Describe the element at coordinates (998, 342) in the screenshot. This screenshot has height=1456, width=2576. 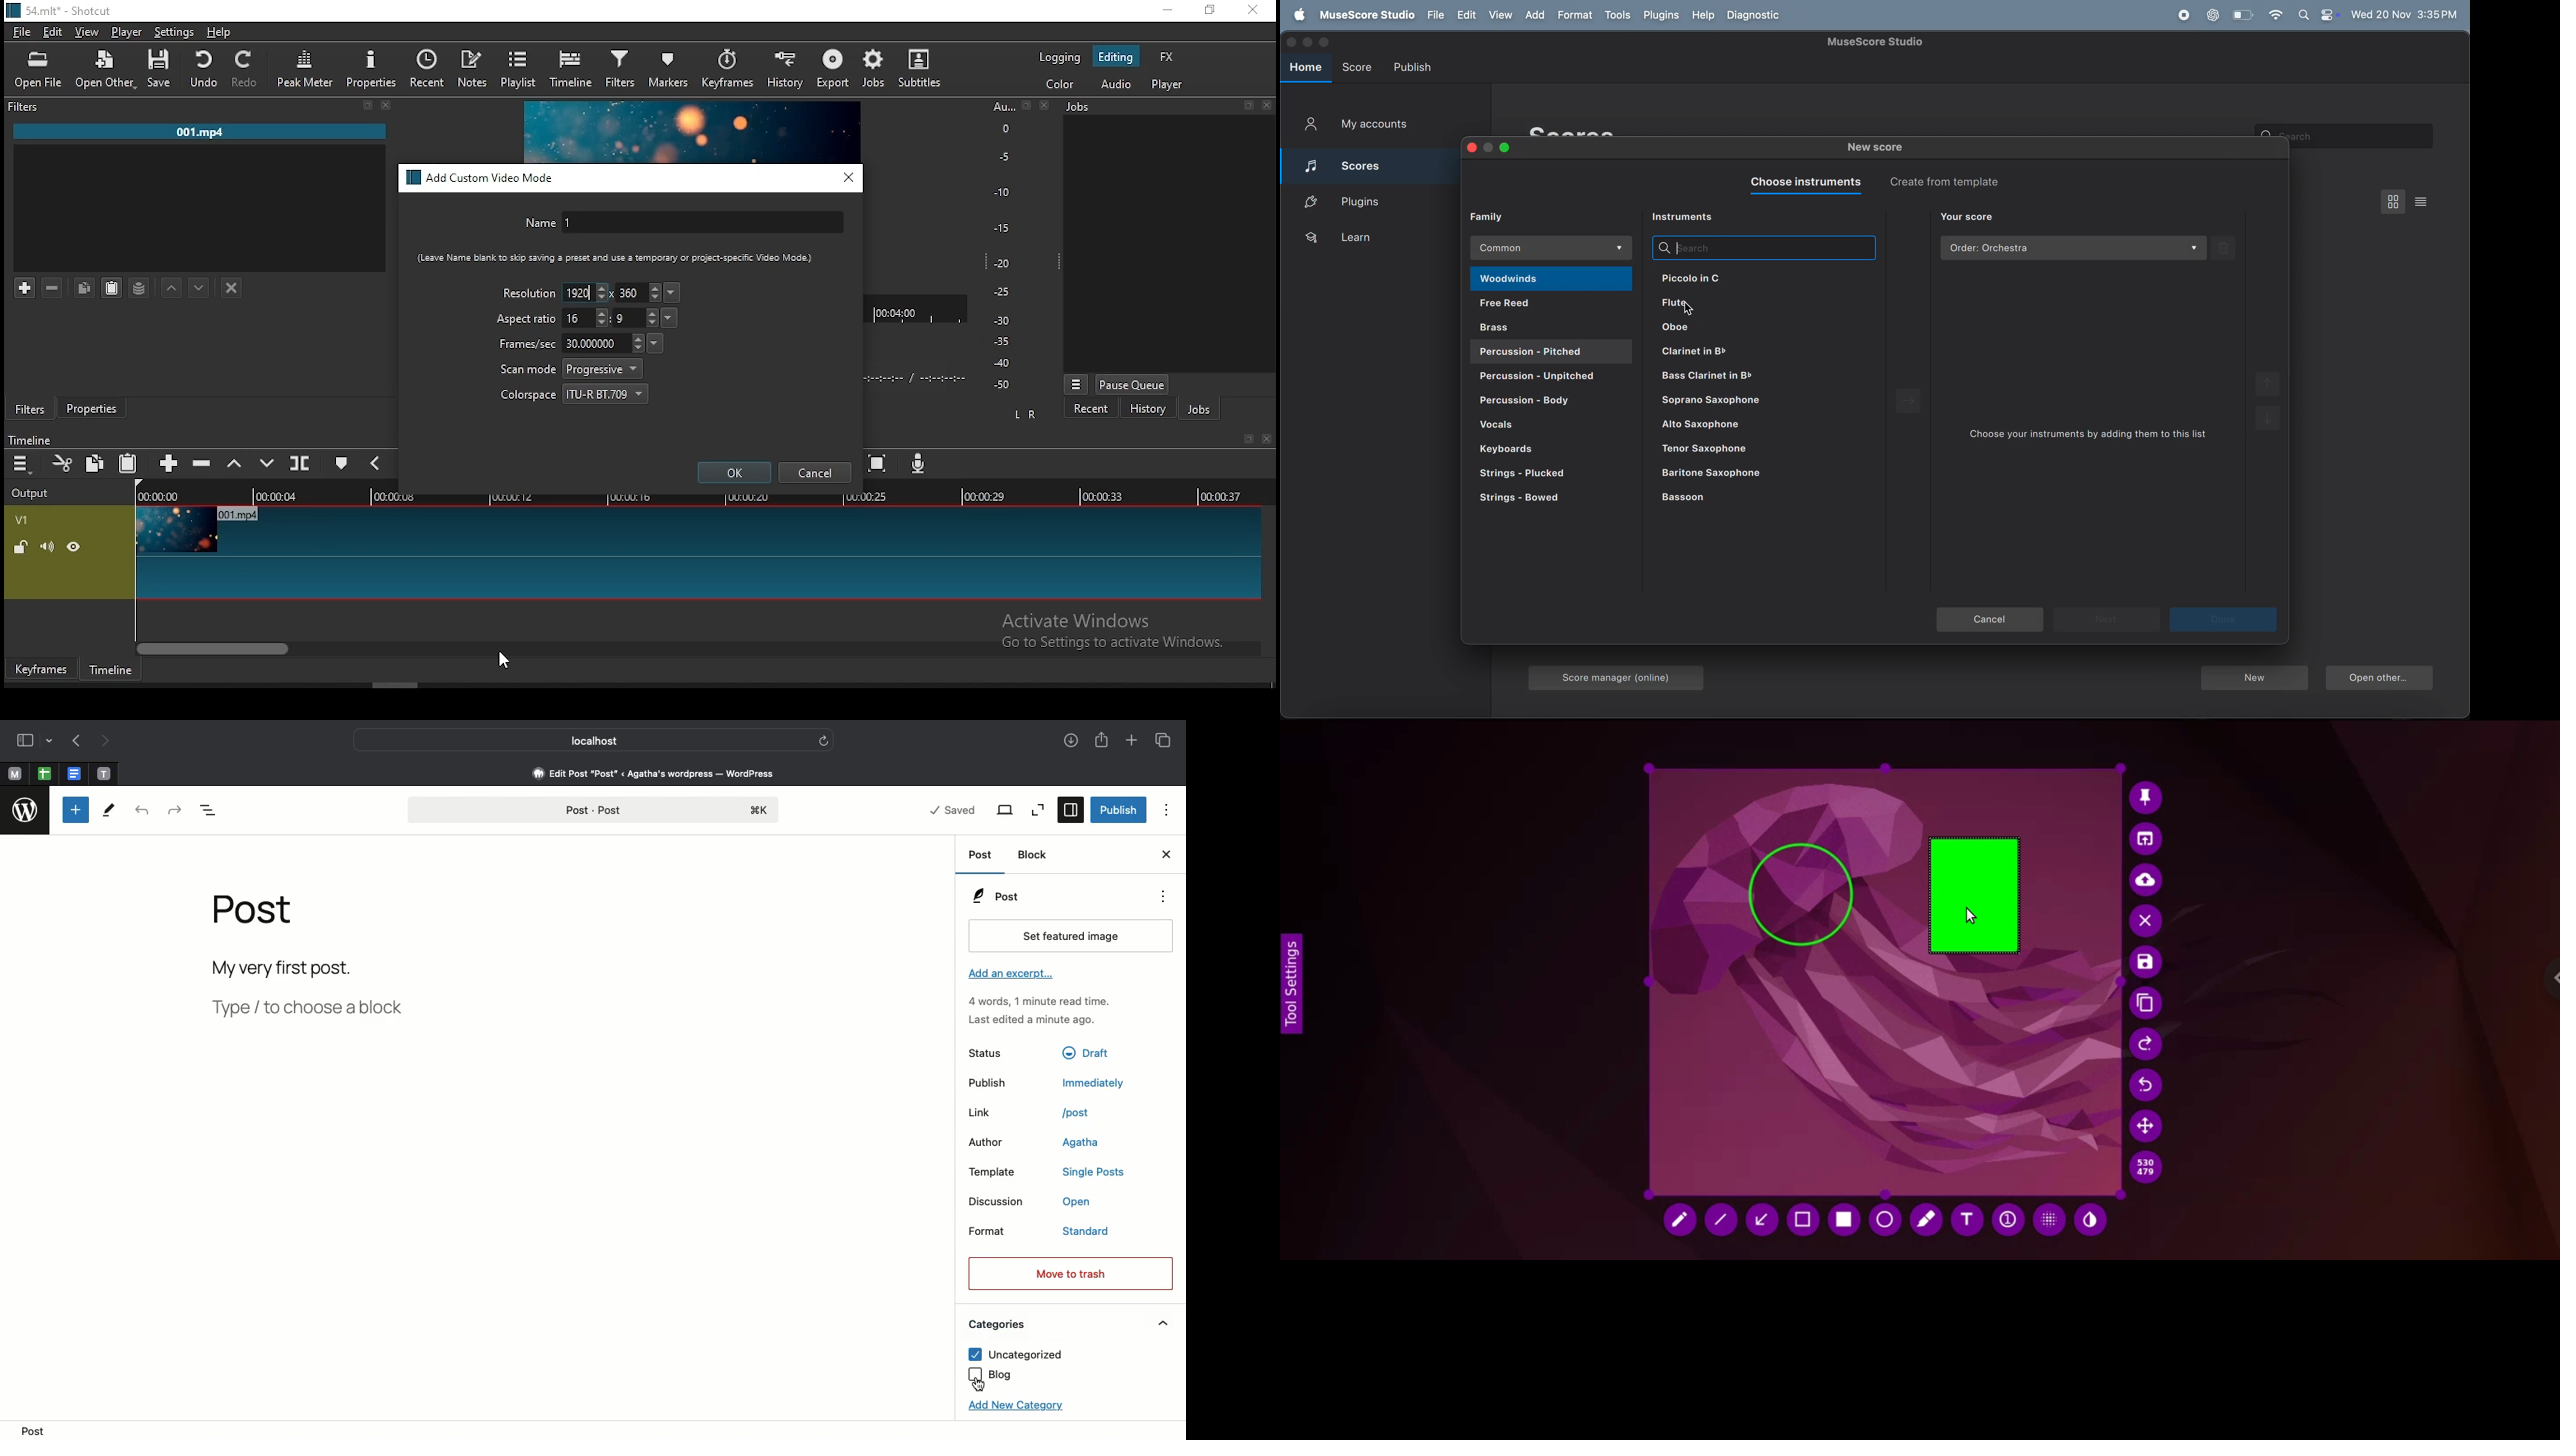
I see `-35` at that location.